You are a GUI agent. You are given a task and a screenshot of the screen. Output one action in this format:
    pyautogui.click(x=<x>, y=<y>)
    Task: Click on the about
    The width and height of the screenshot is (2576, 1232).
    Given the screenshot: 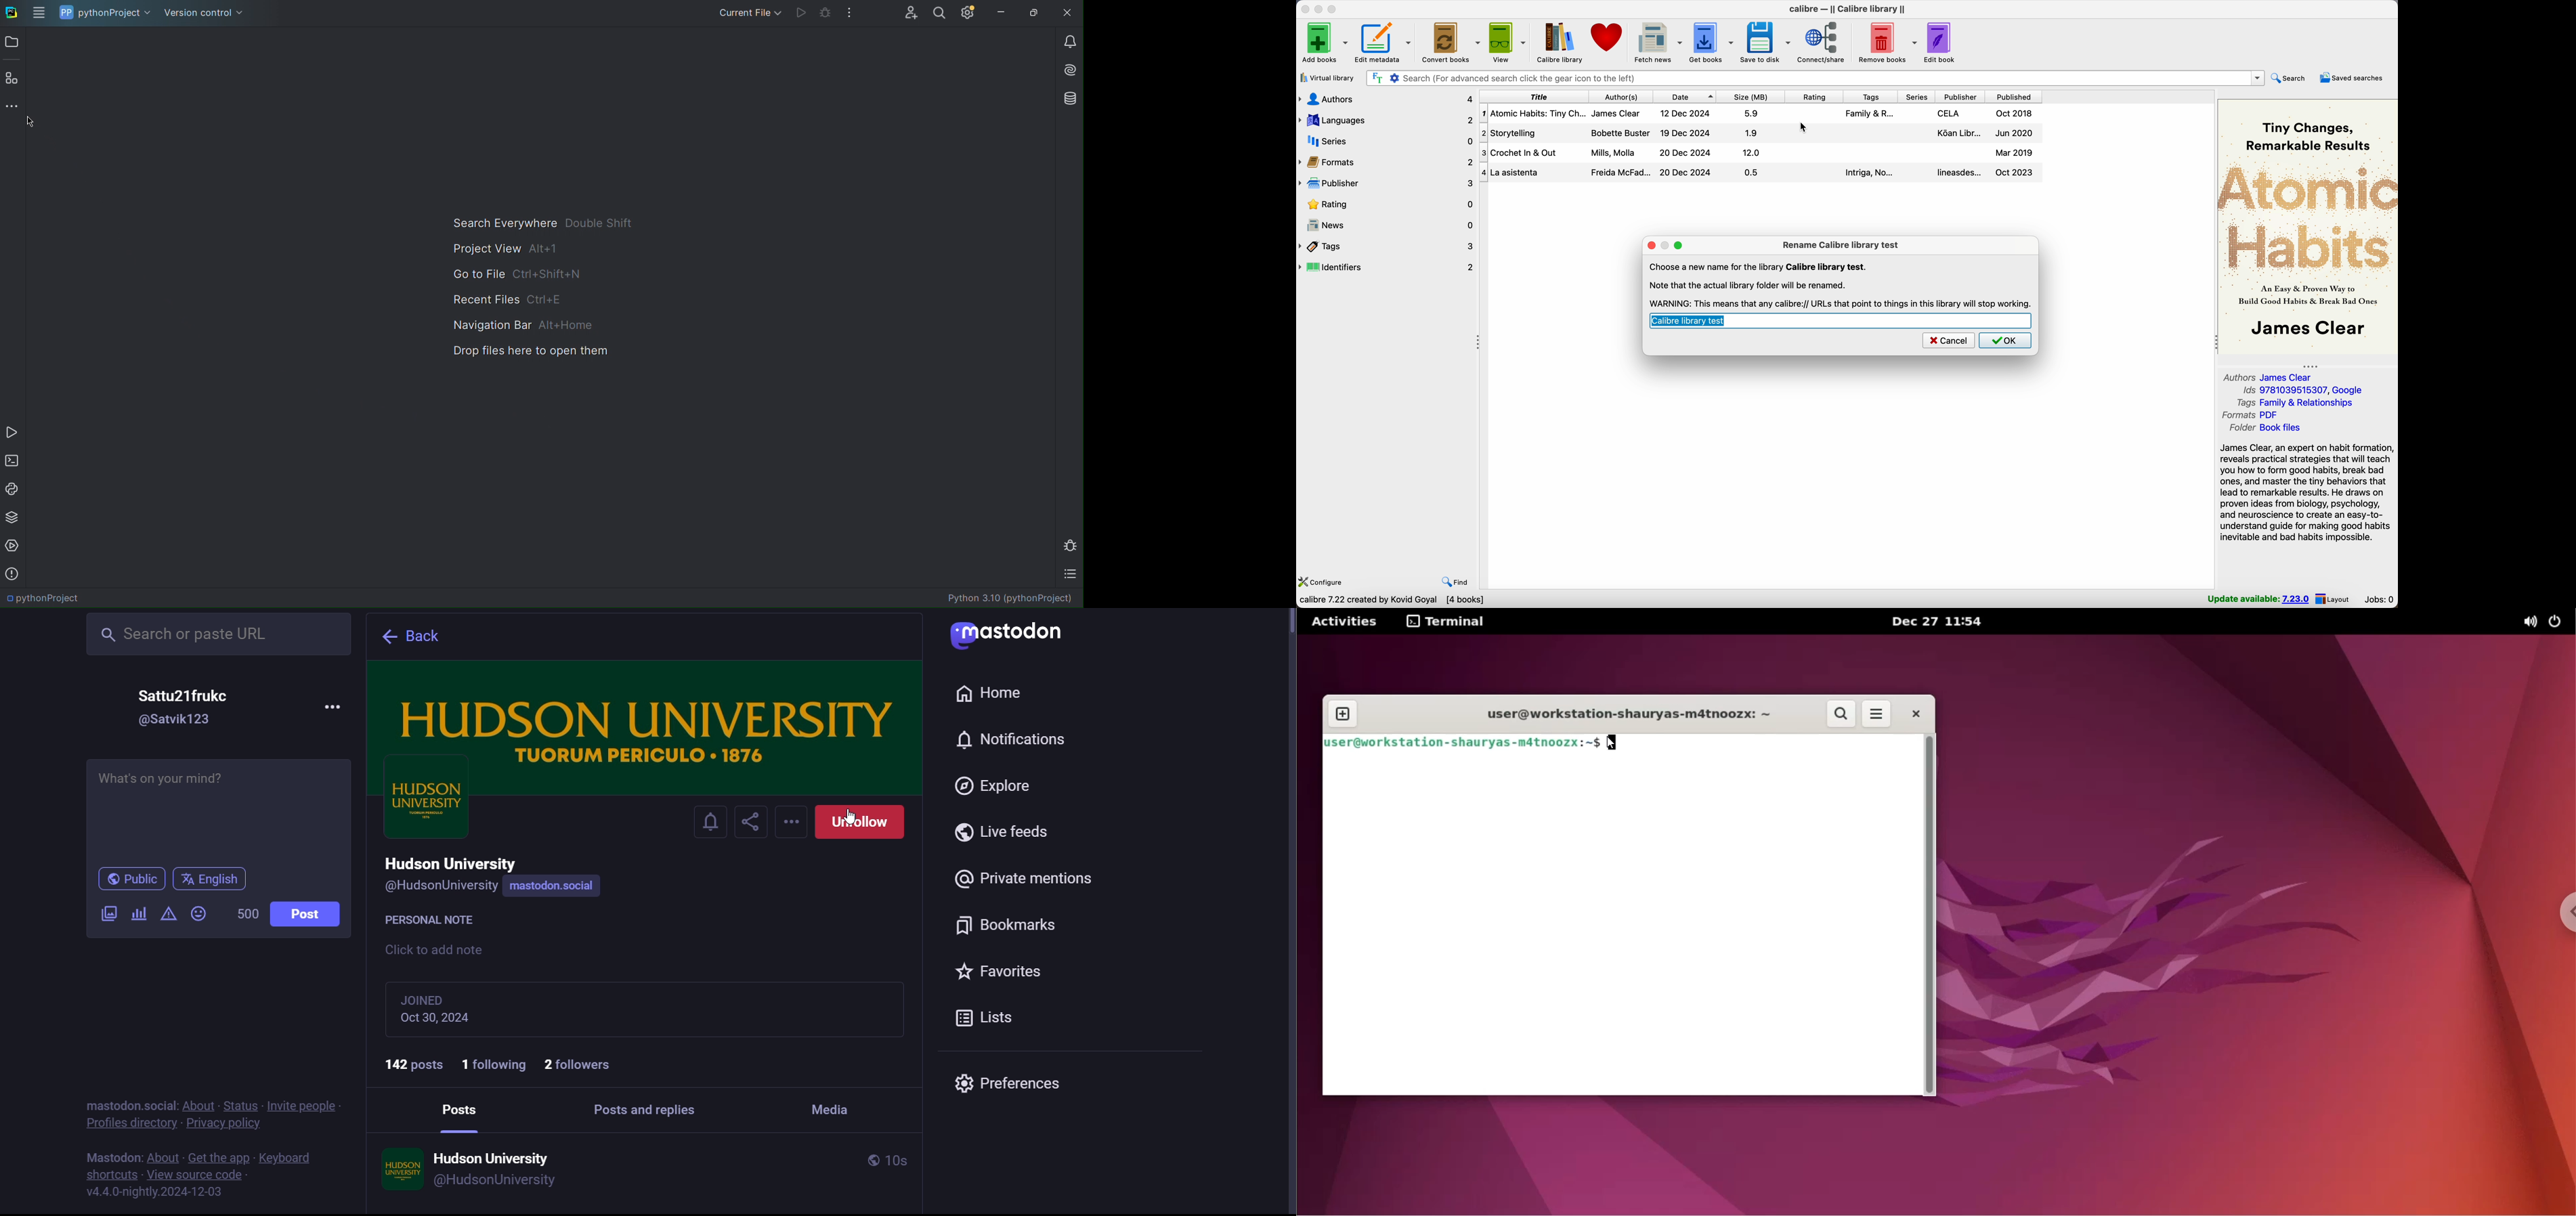 What is the action you would take?
    pyautogui.click(x=163, y=1158)
    